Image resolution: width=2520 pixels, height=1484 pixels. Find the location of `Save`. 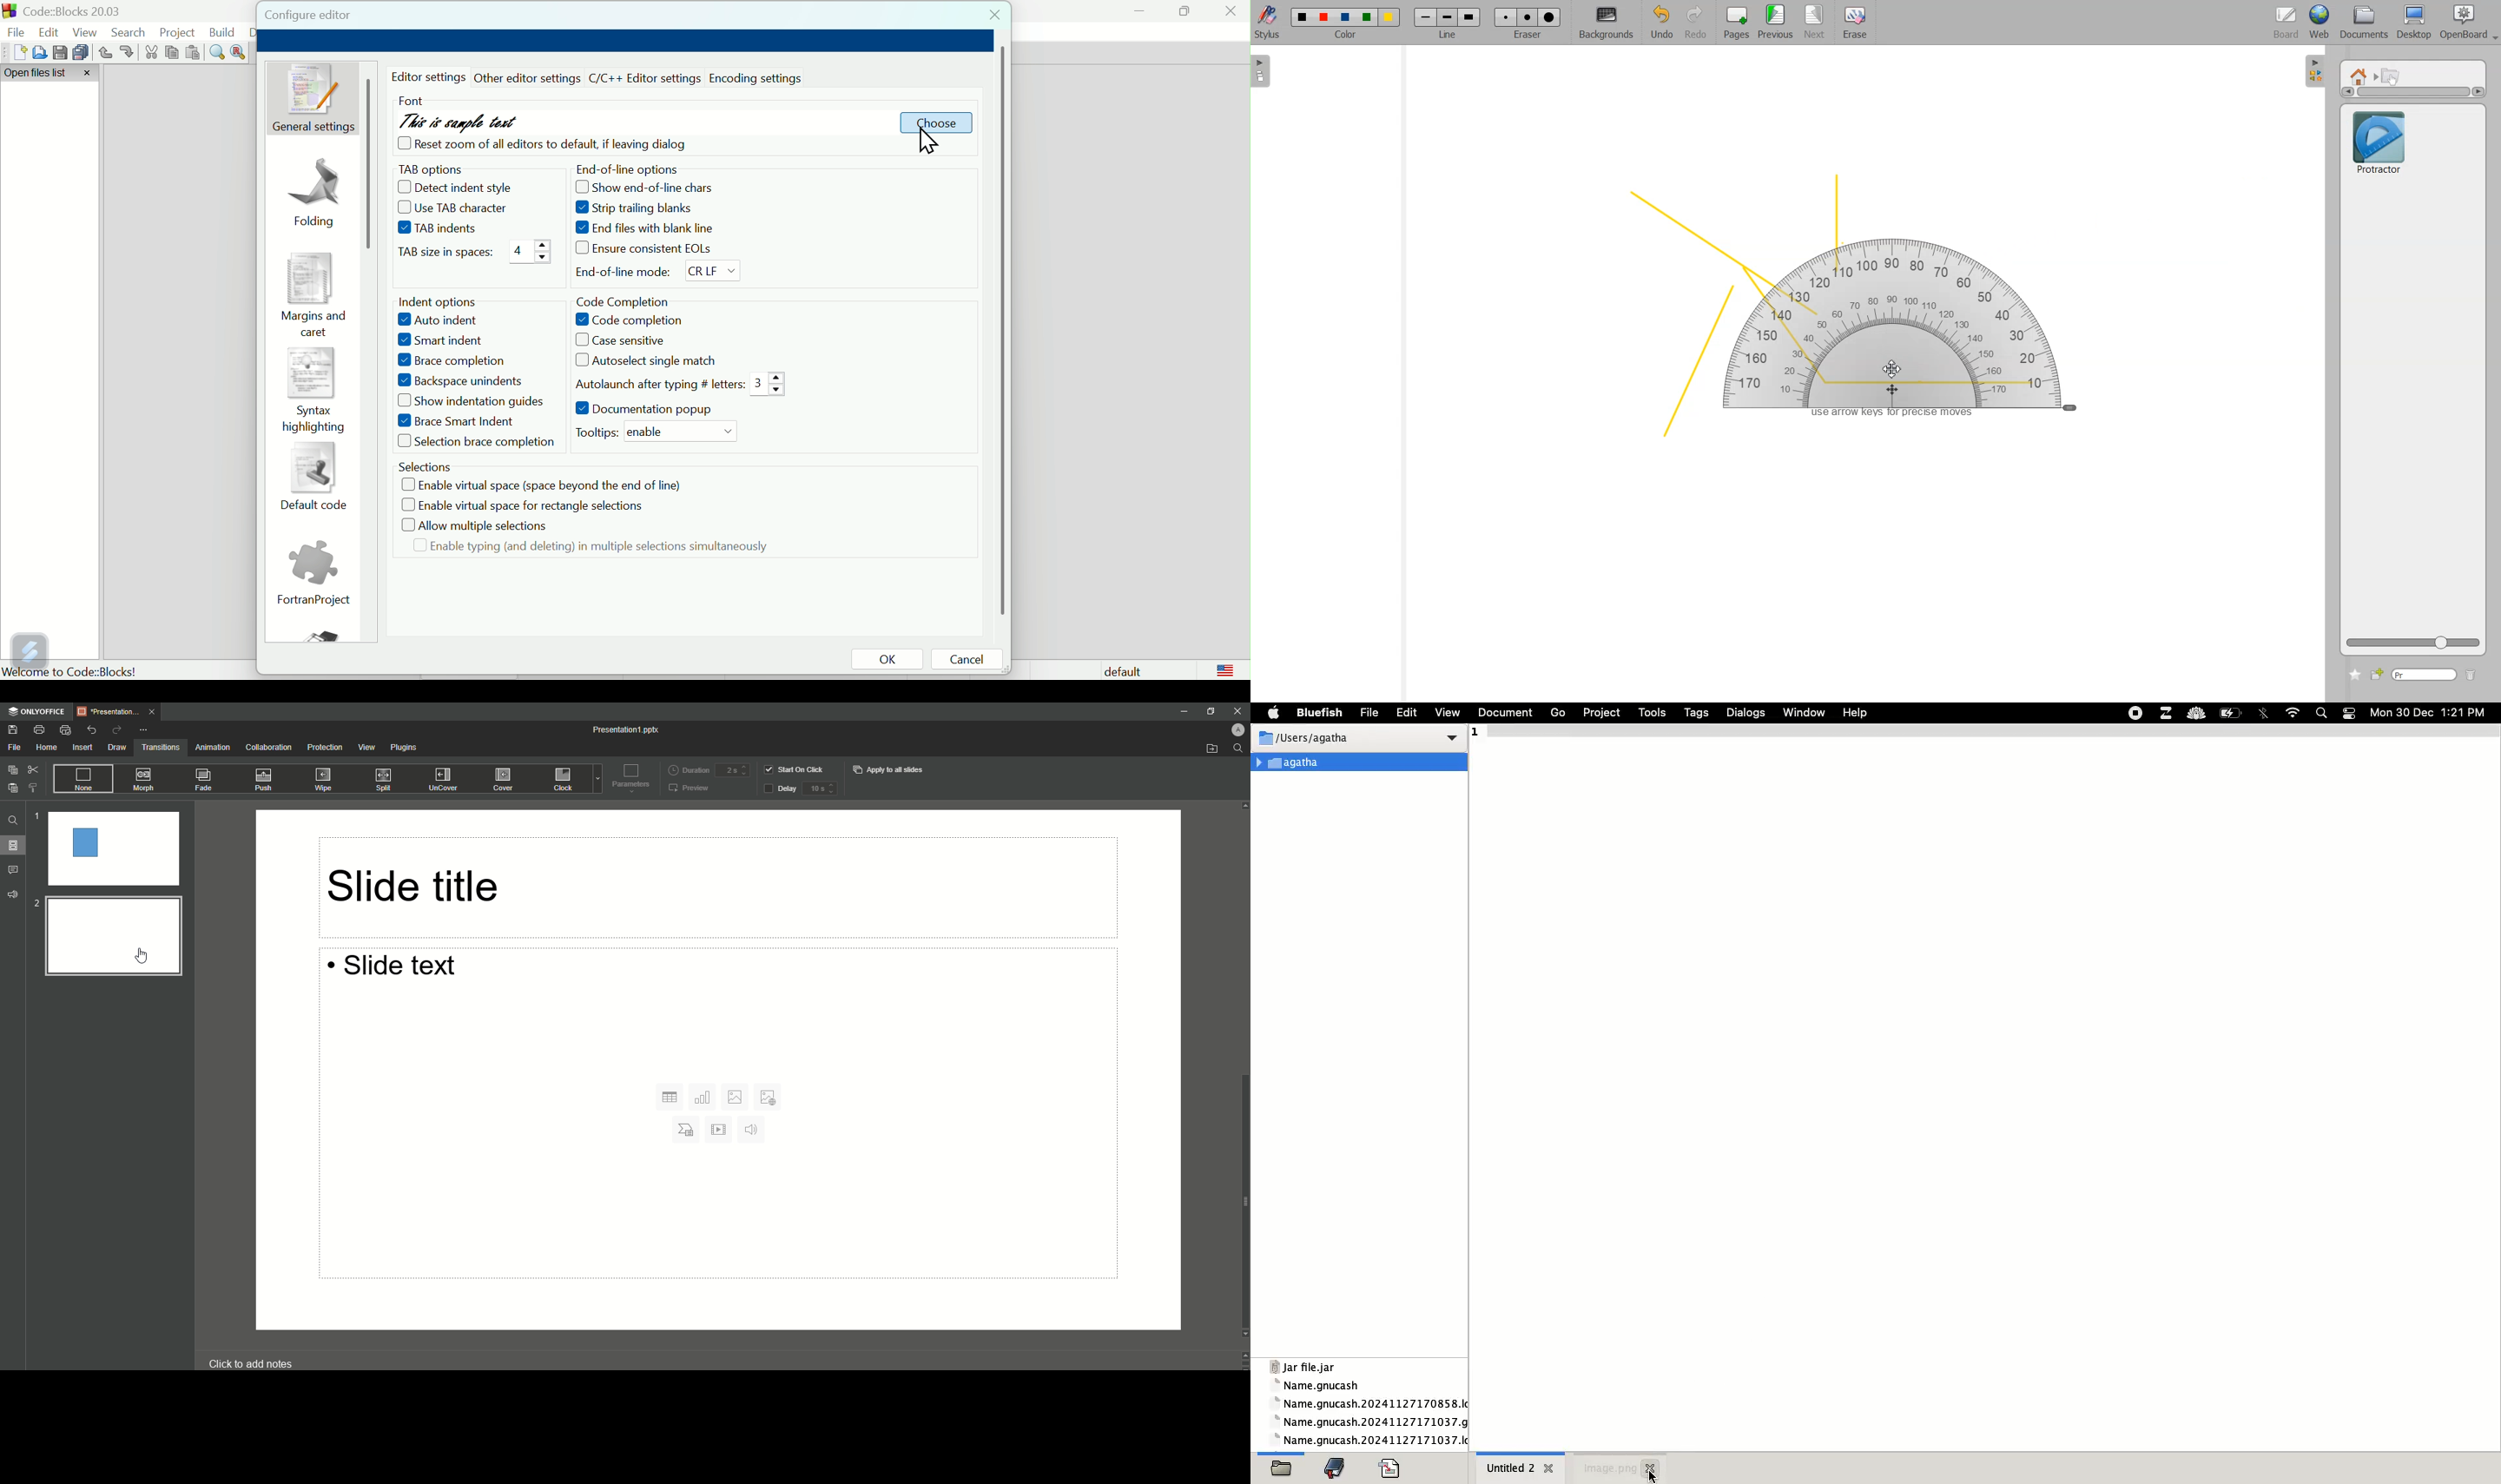

Save is located at coordinates (13, 729).